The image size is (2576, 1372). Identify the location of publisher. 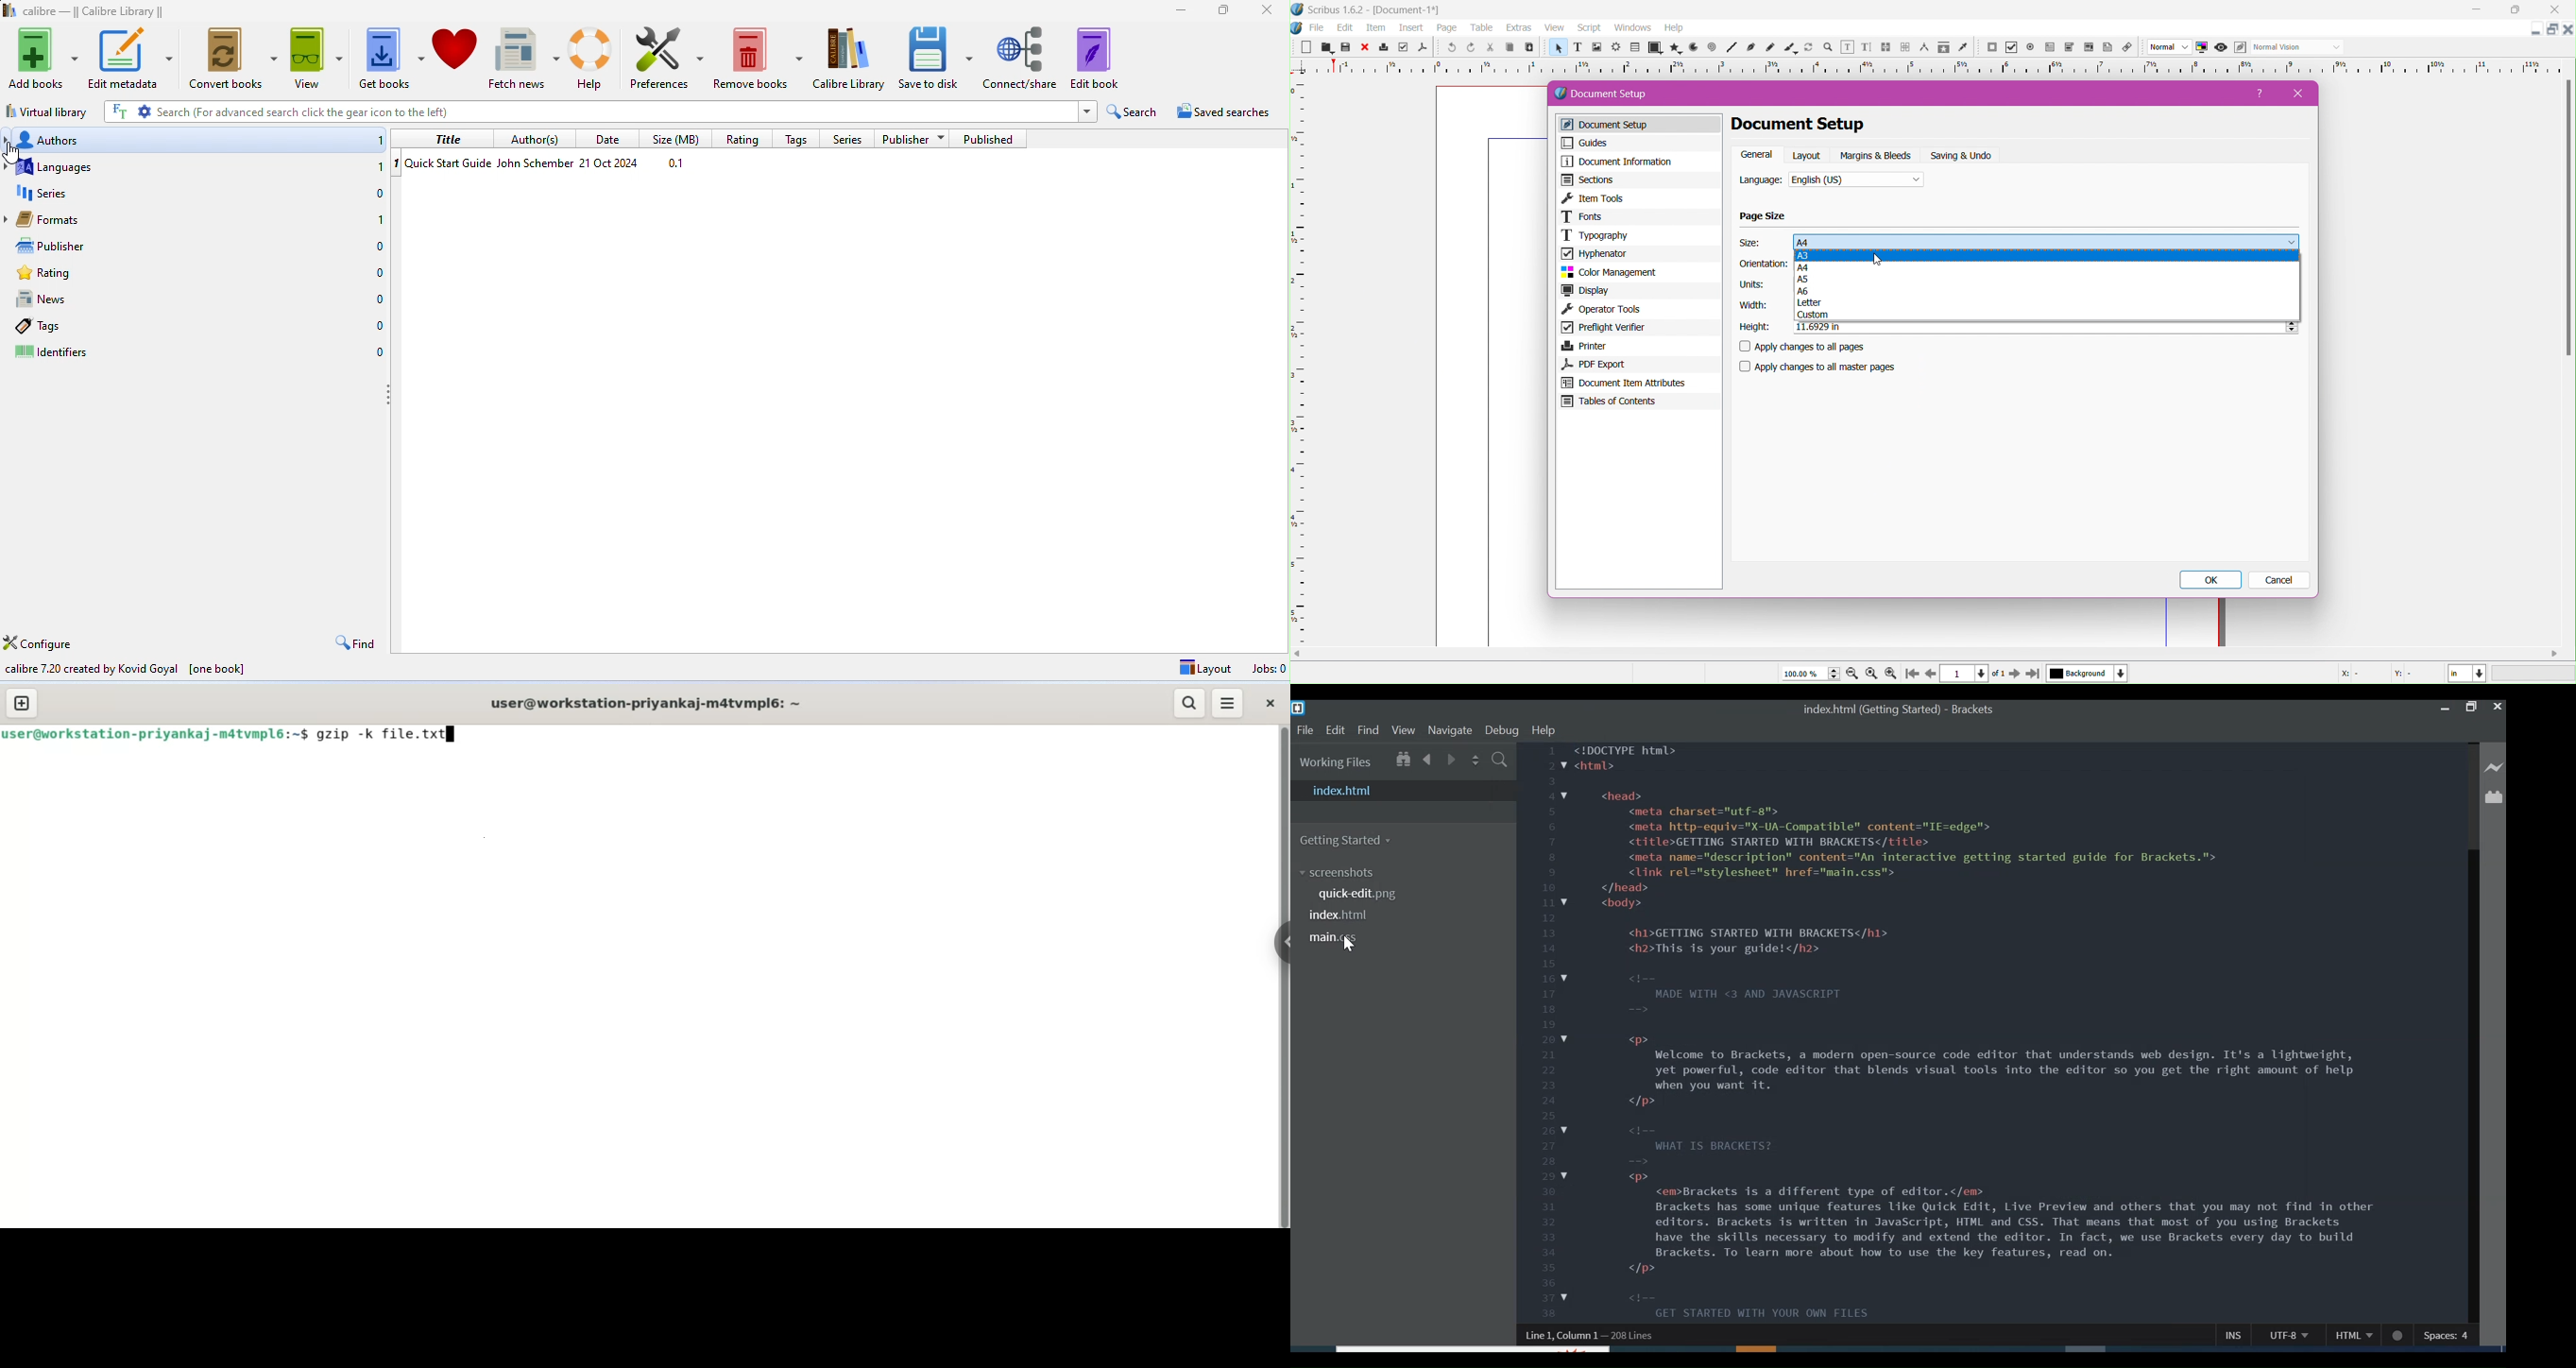
(202, 247).